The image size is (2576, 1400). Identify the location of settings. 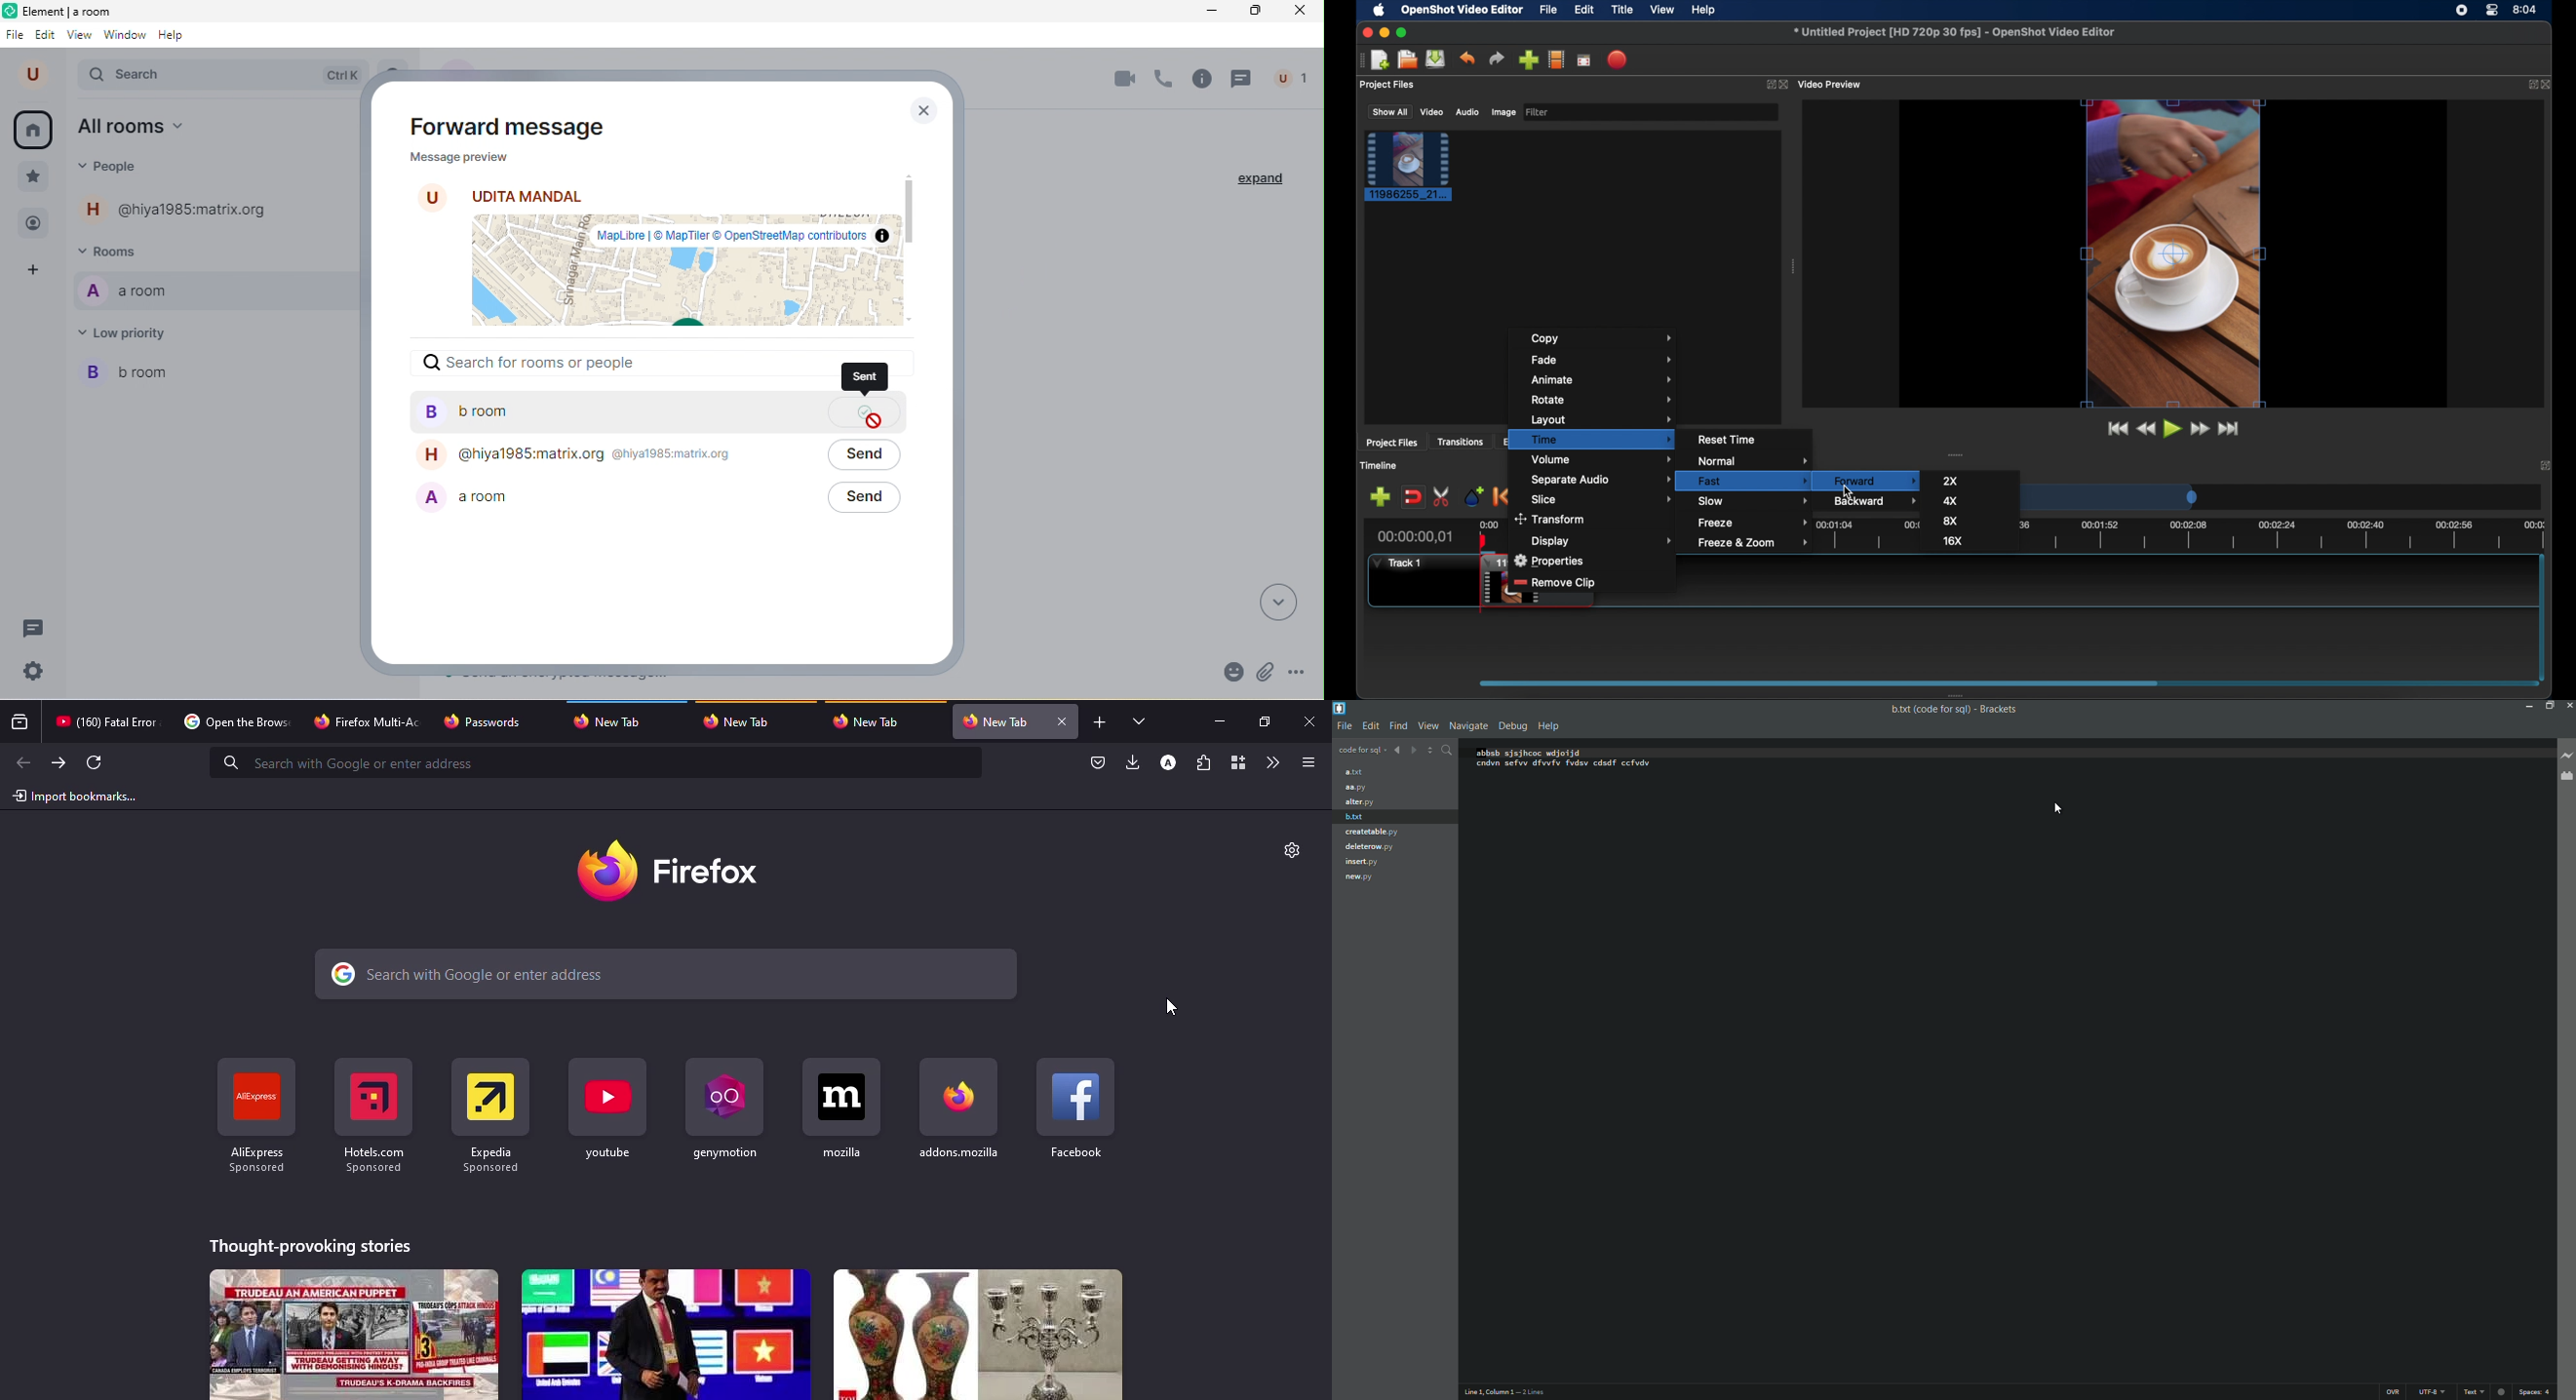
(1292, 850).